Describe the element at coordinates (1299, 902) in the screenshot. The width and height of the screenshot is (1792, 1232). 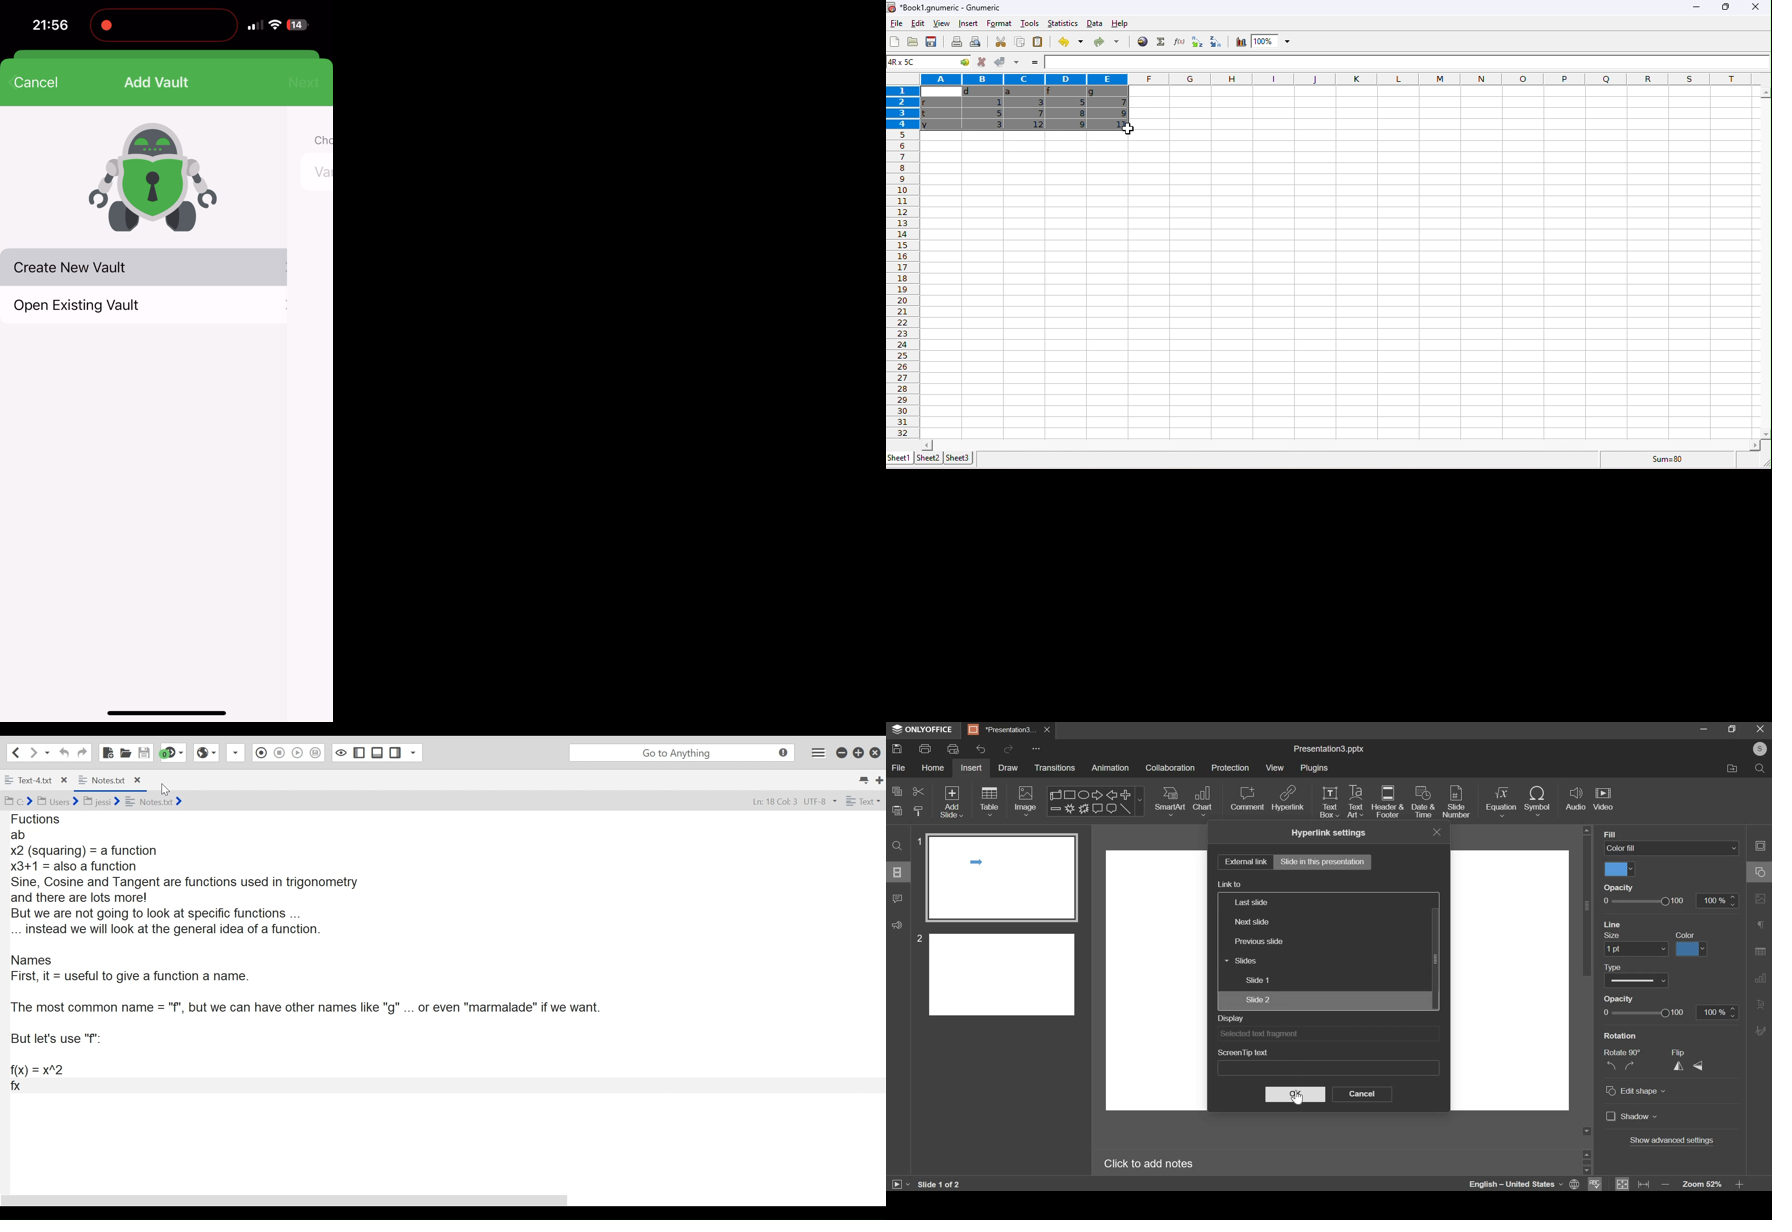
I see `Last slide` at that location.